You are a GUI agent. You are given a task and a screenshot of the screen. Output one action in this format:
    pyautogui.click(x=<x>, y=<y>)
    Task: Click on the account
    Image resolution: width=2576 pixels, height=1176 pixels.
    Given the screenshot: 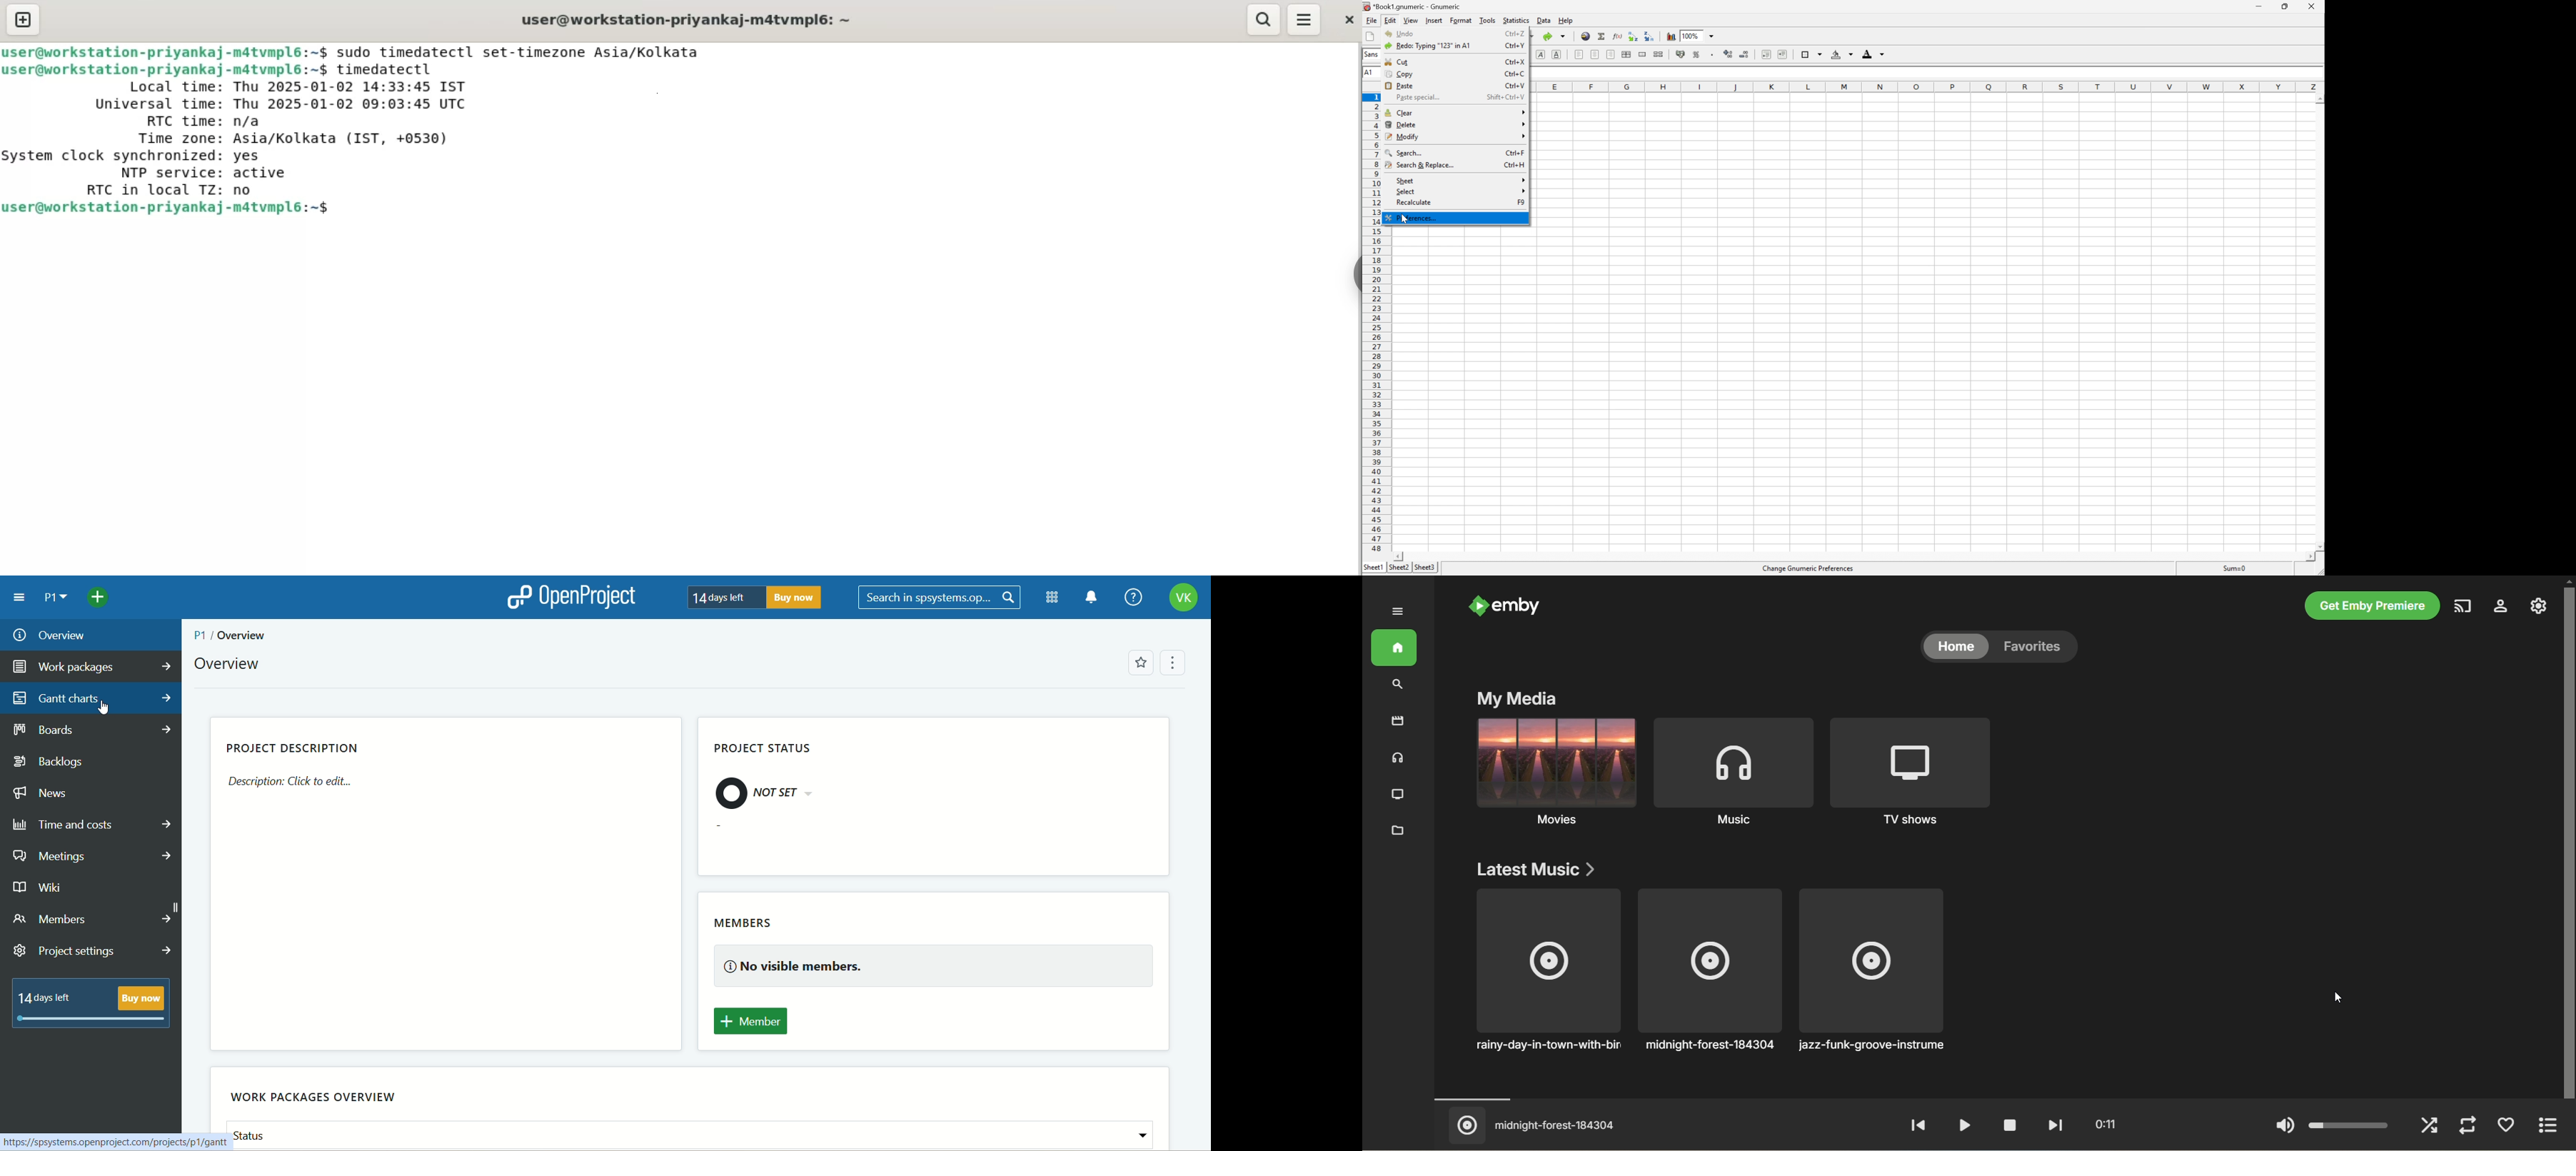 What is the action you would take?
    pyautogui.click(x=1184, y=598)
    